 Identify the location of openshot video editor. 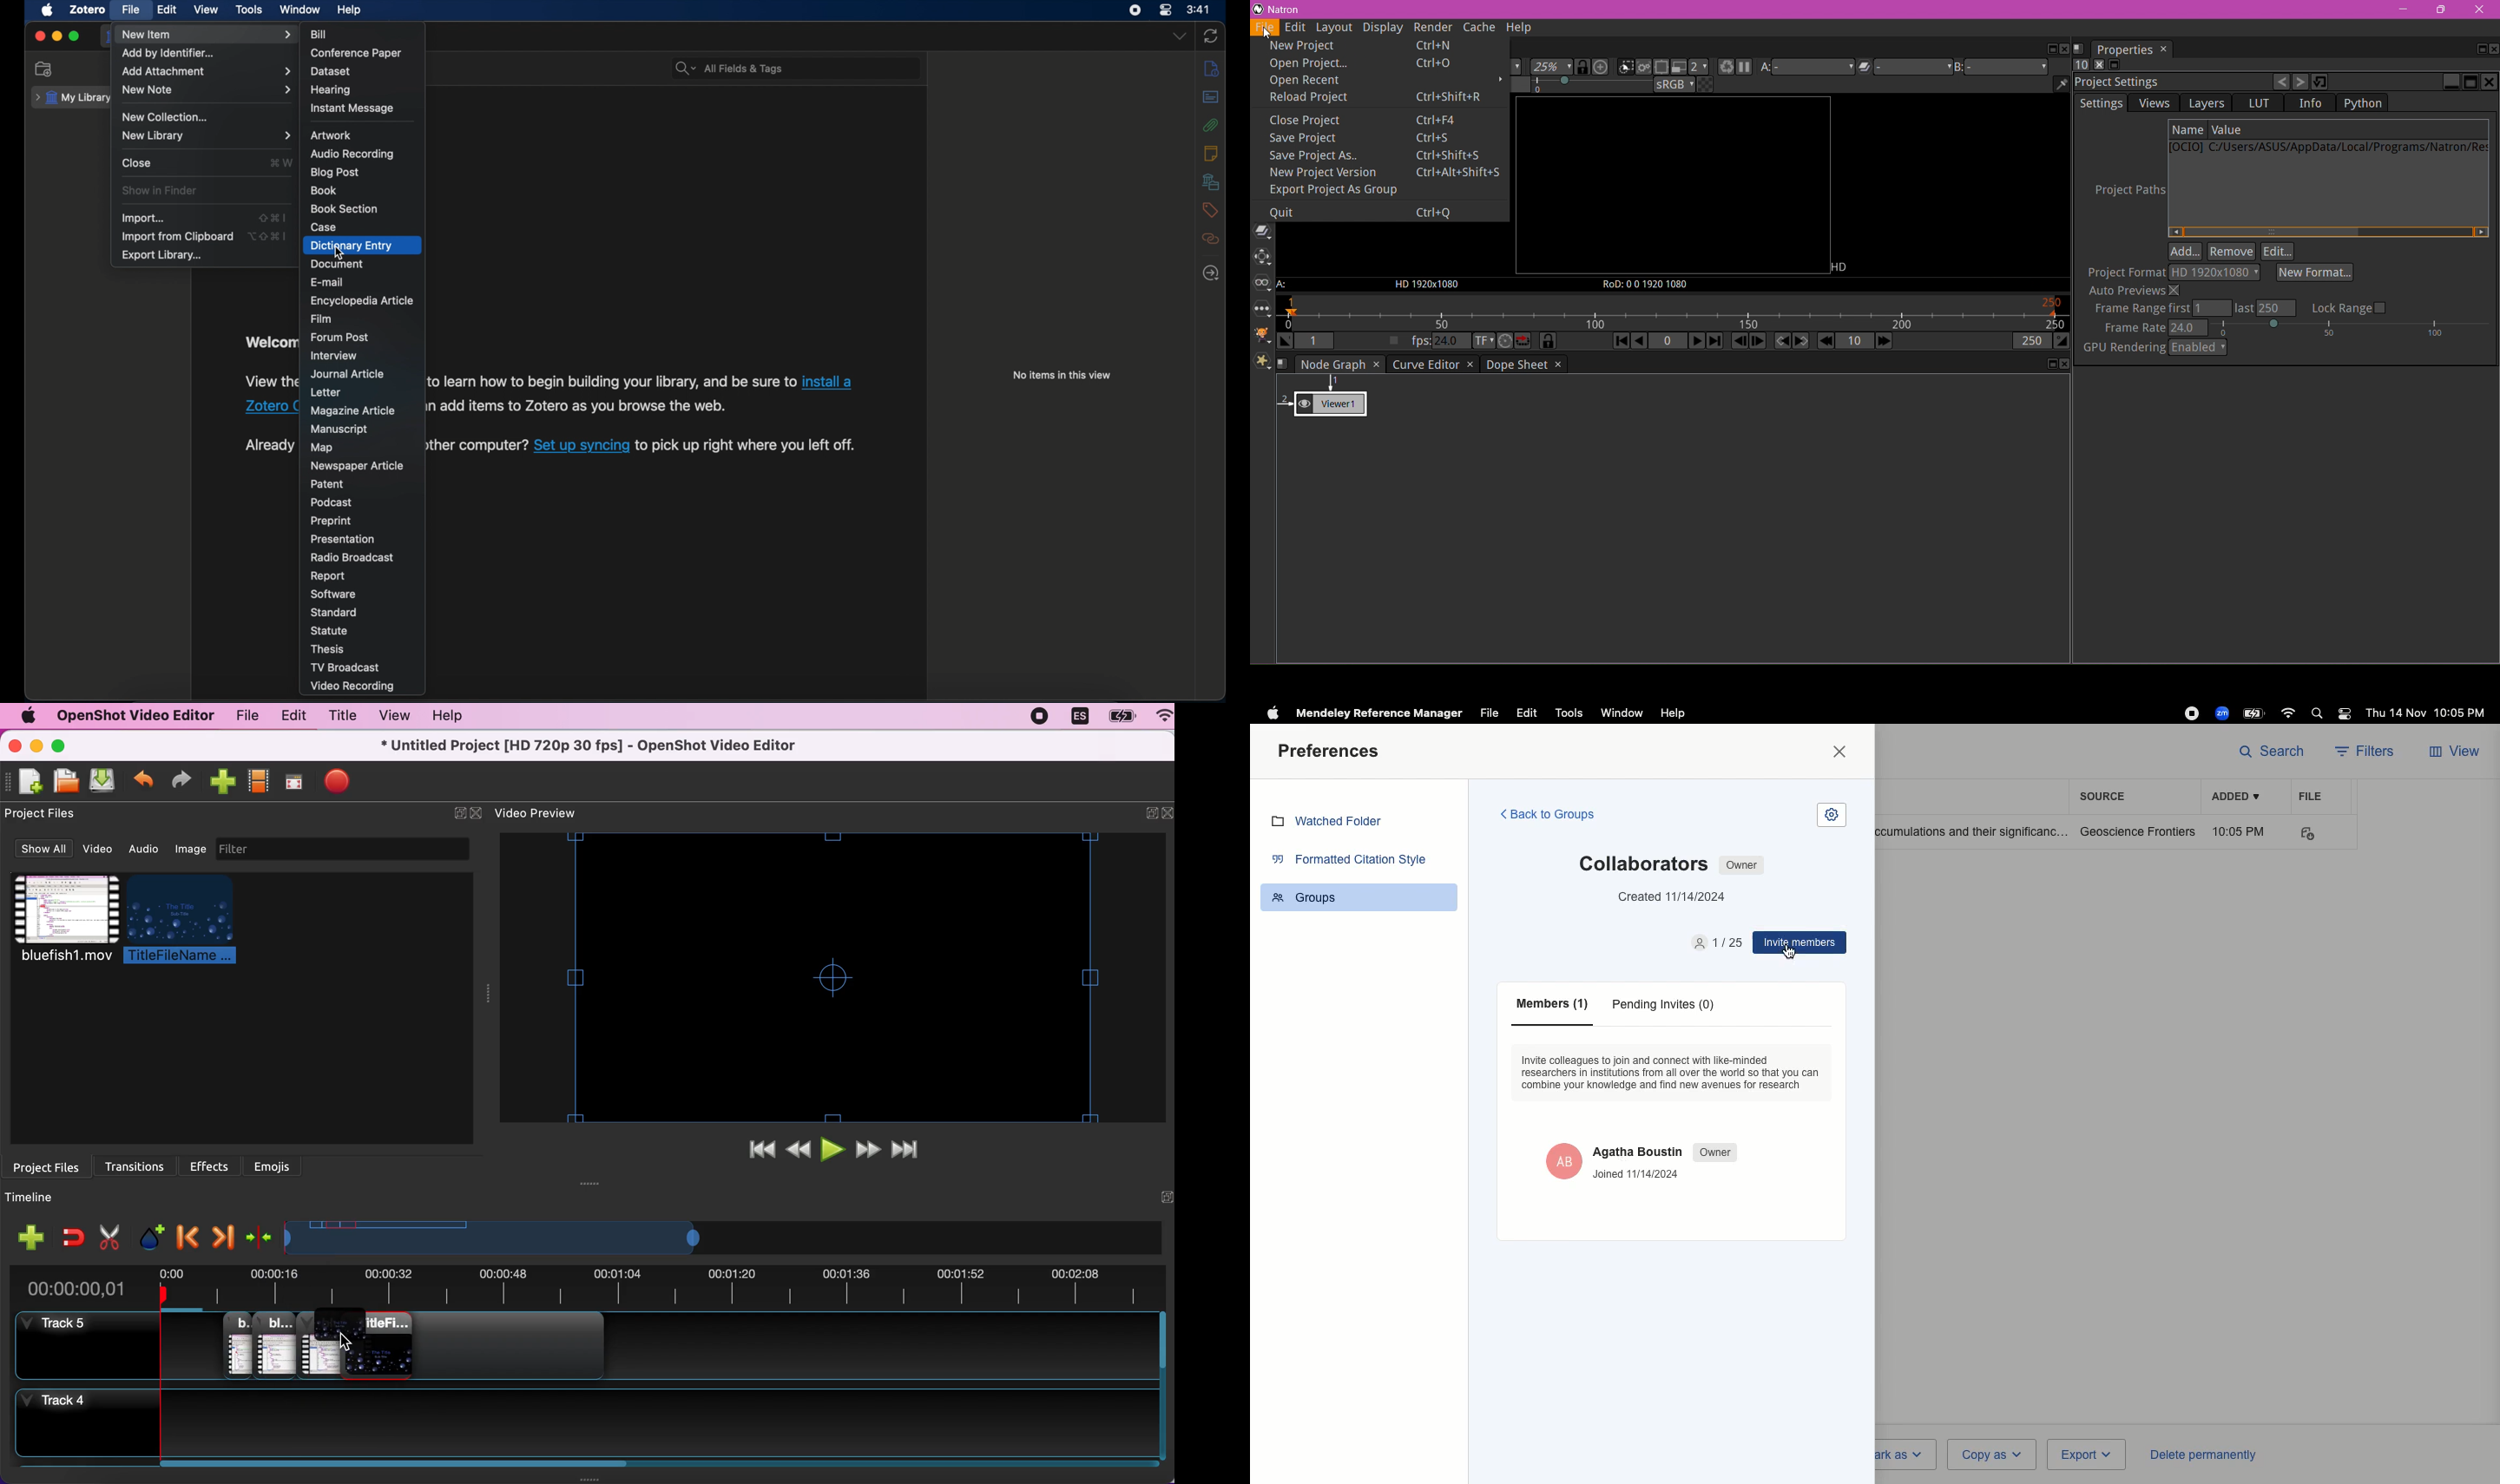
(130, 715).